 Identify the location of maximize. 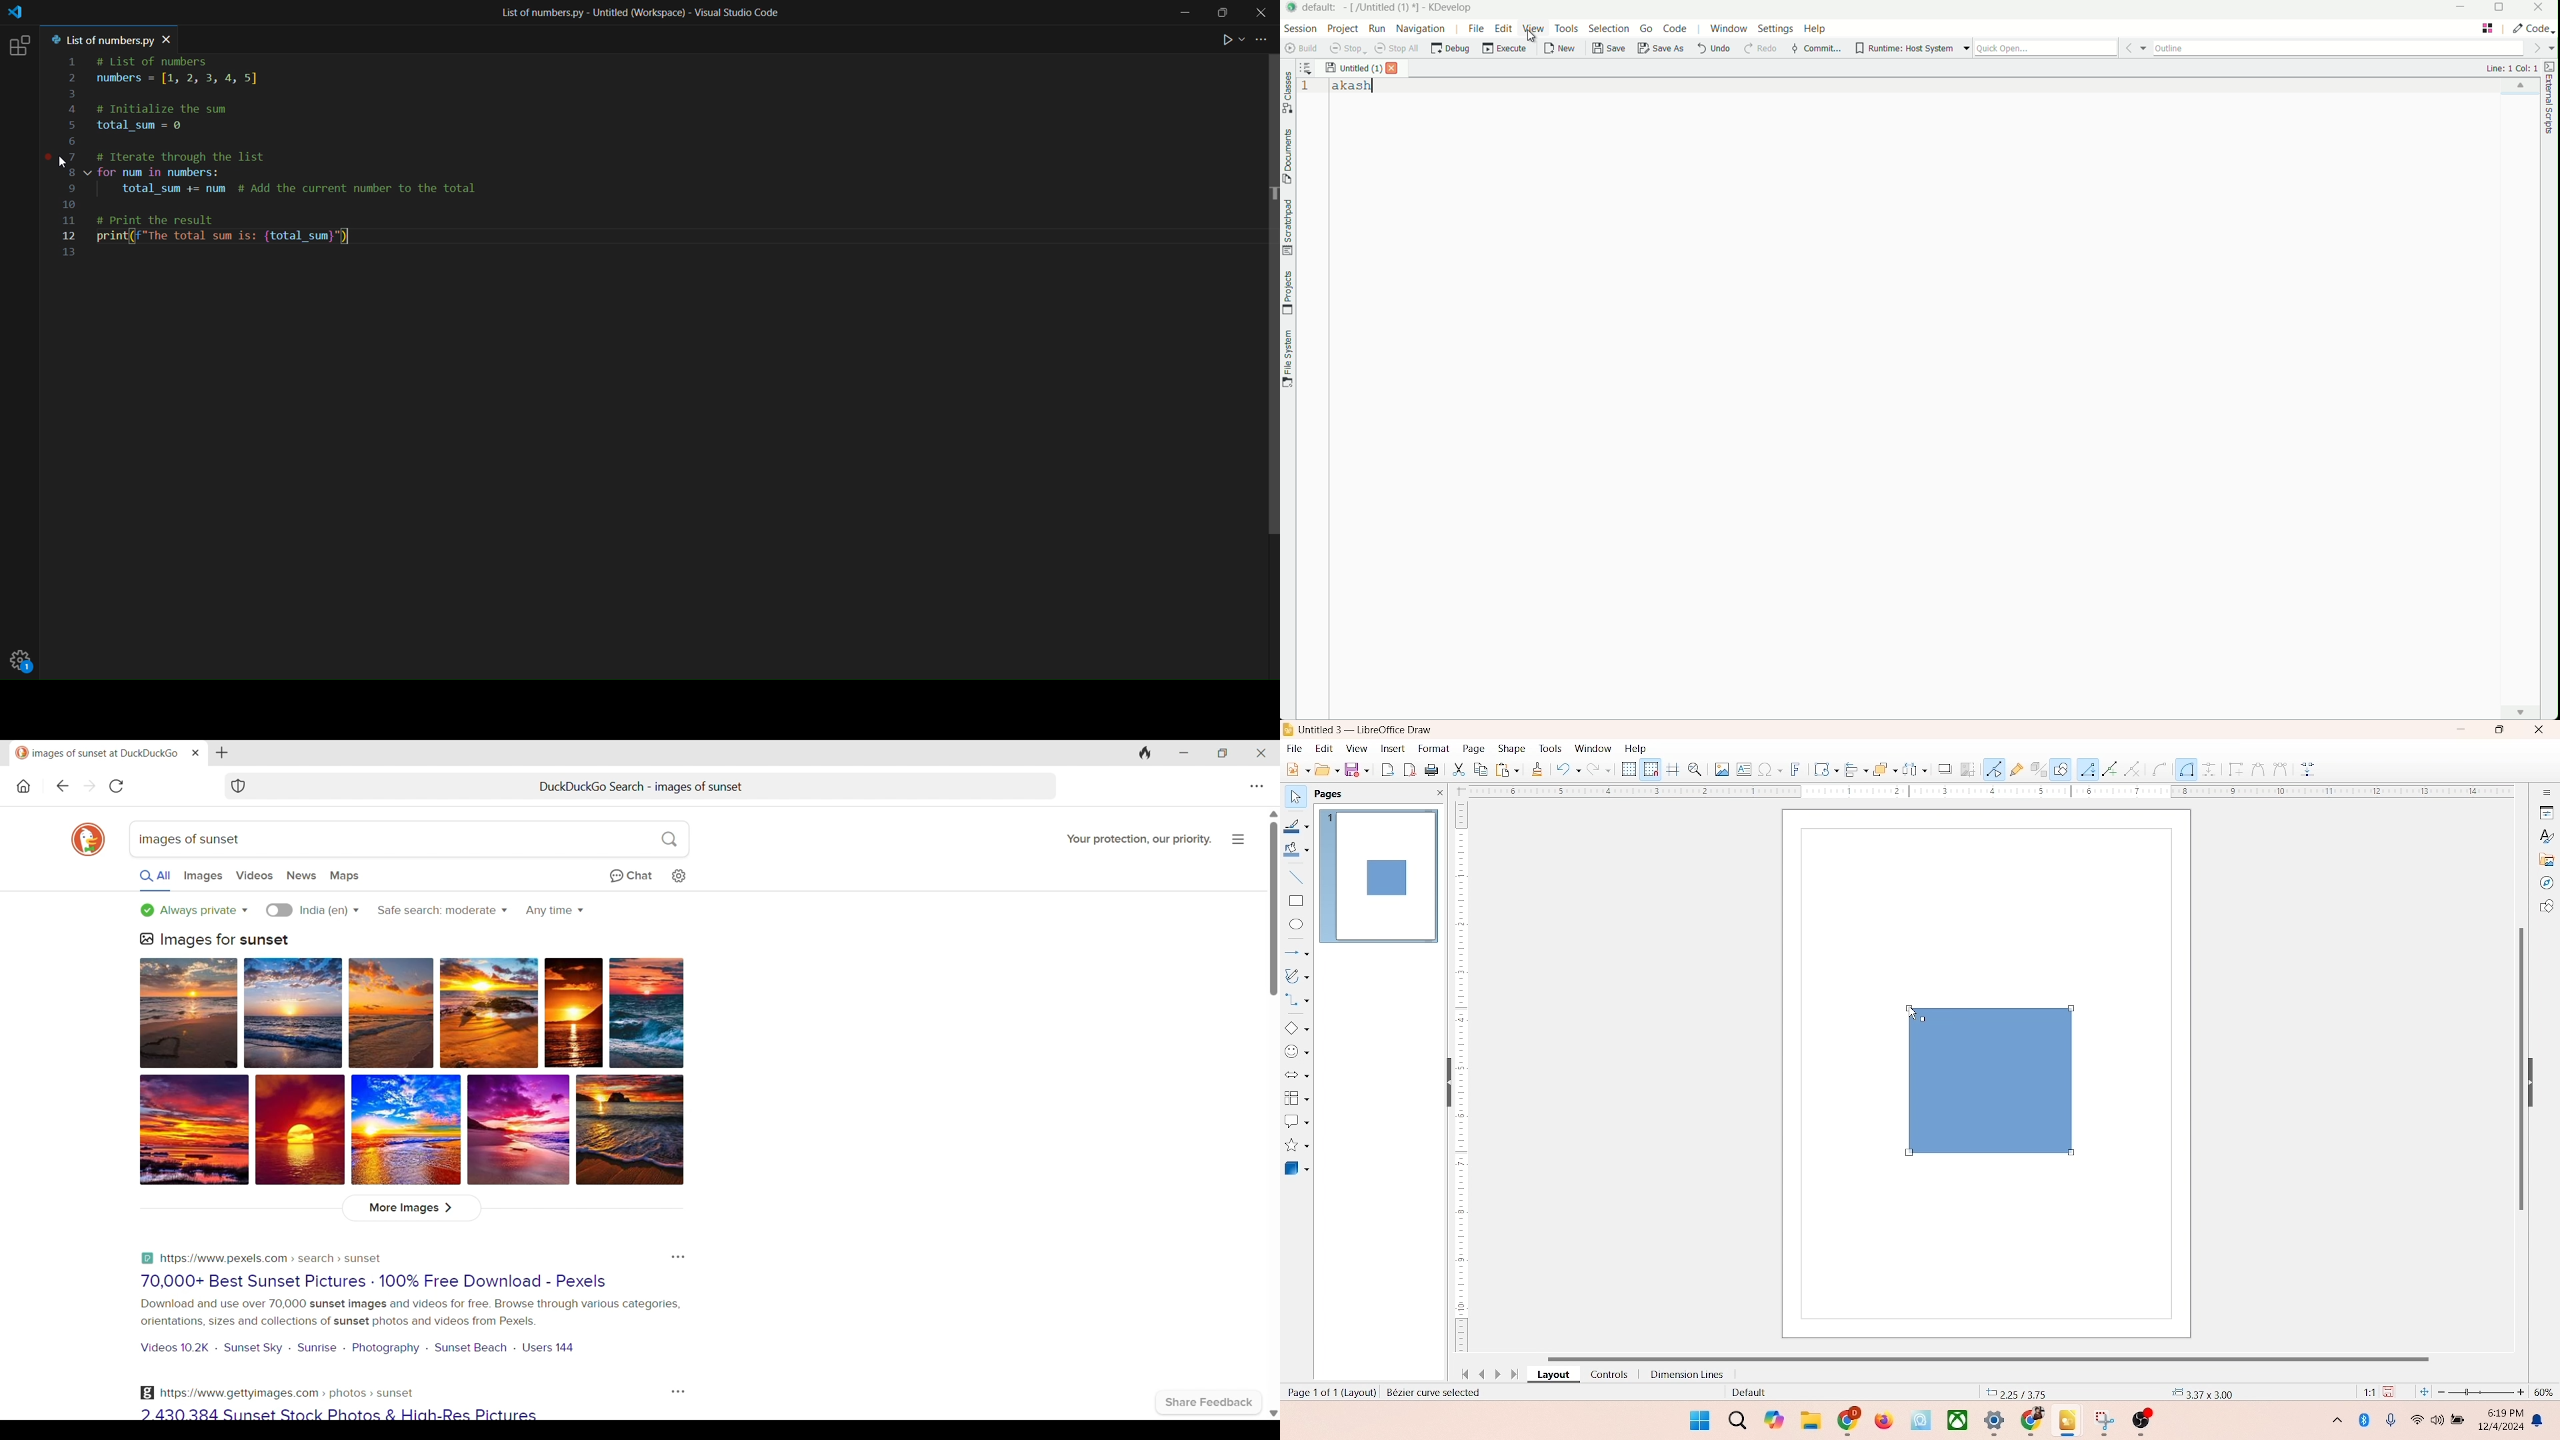
(2499, 730).